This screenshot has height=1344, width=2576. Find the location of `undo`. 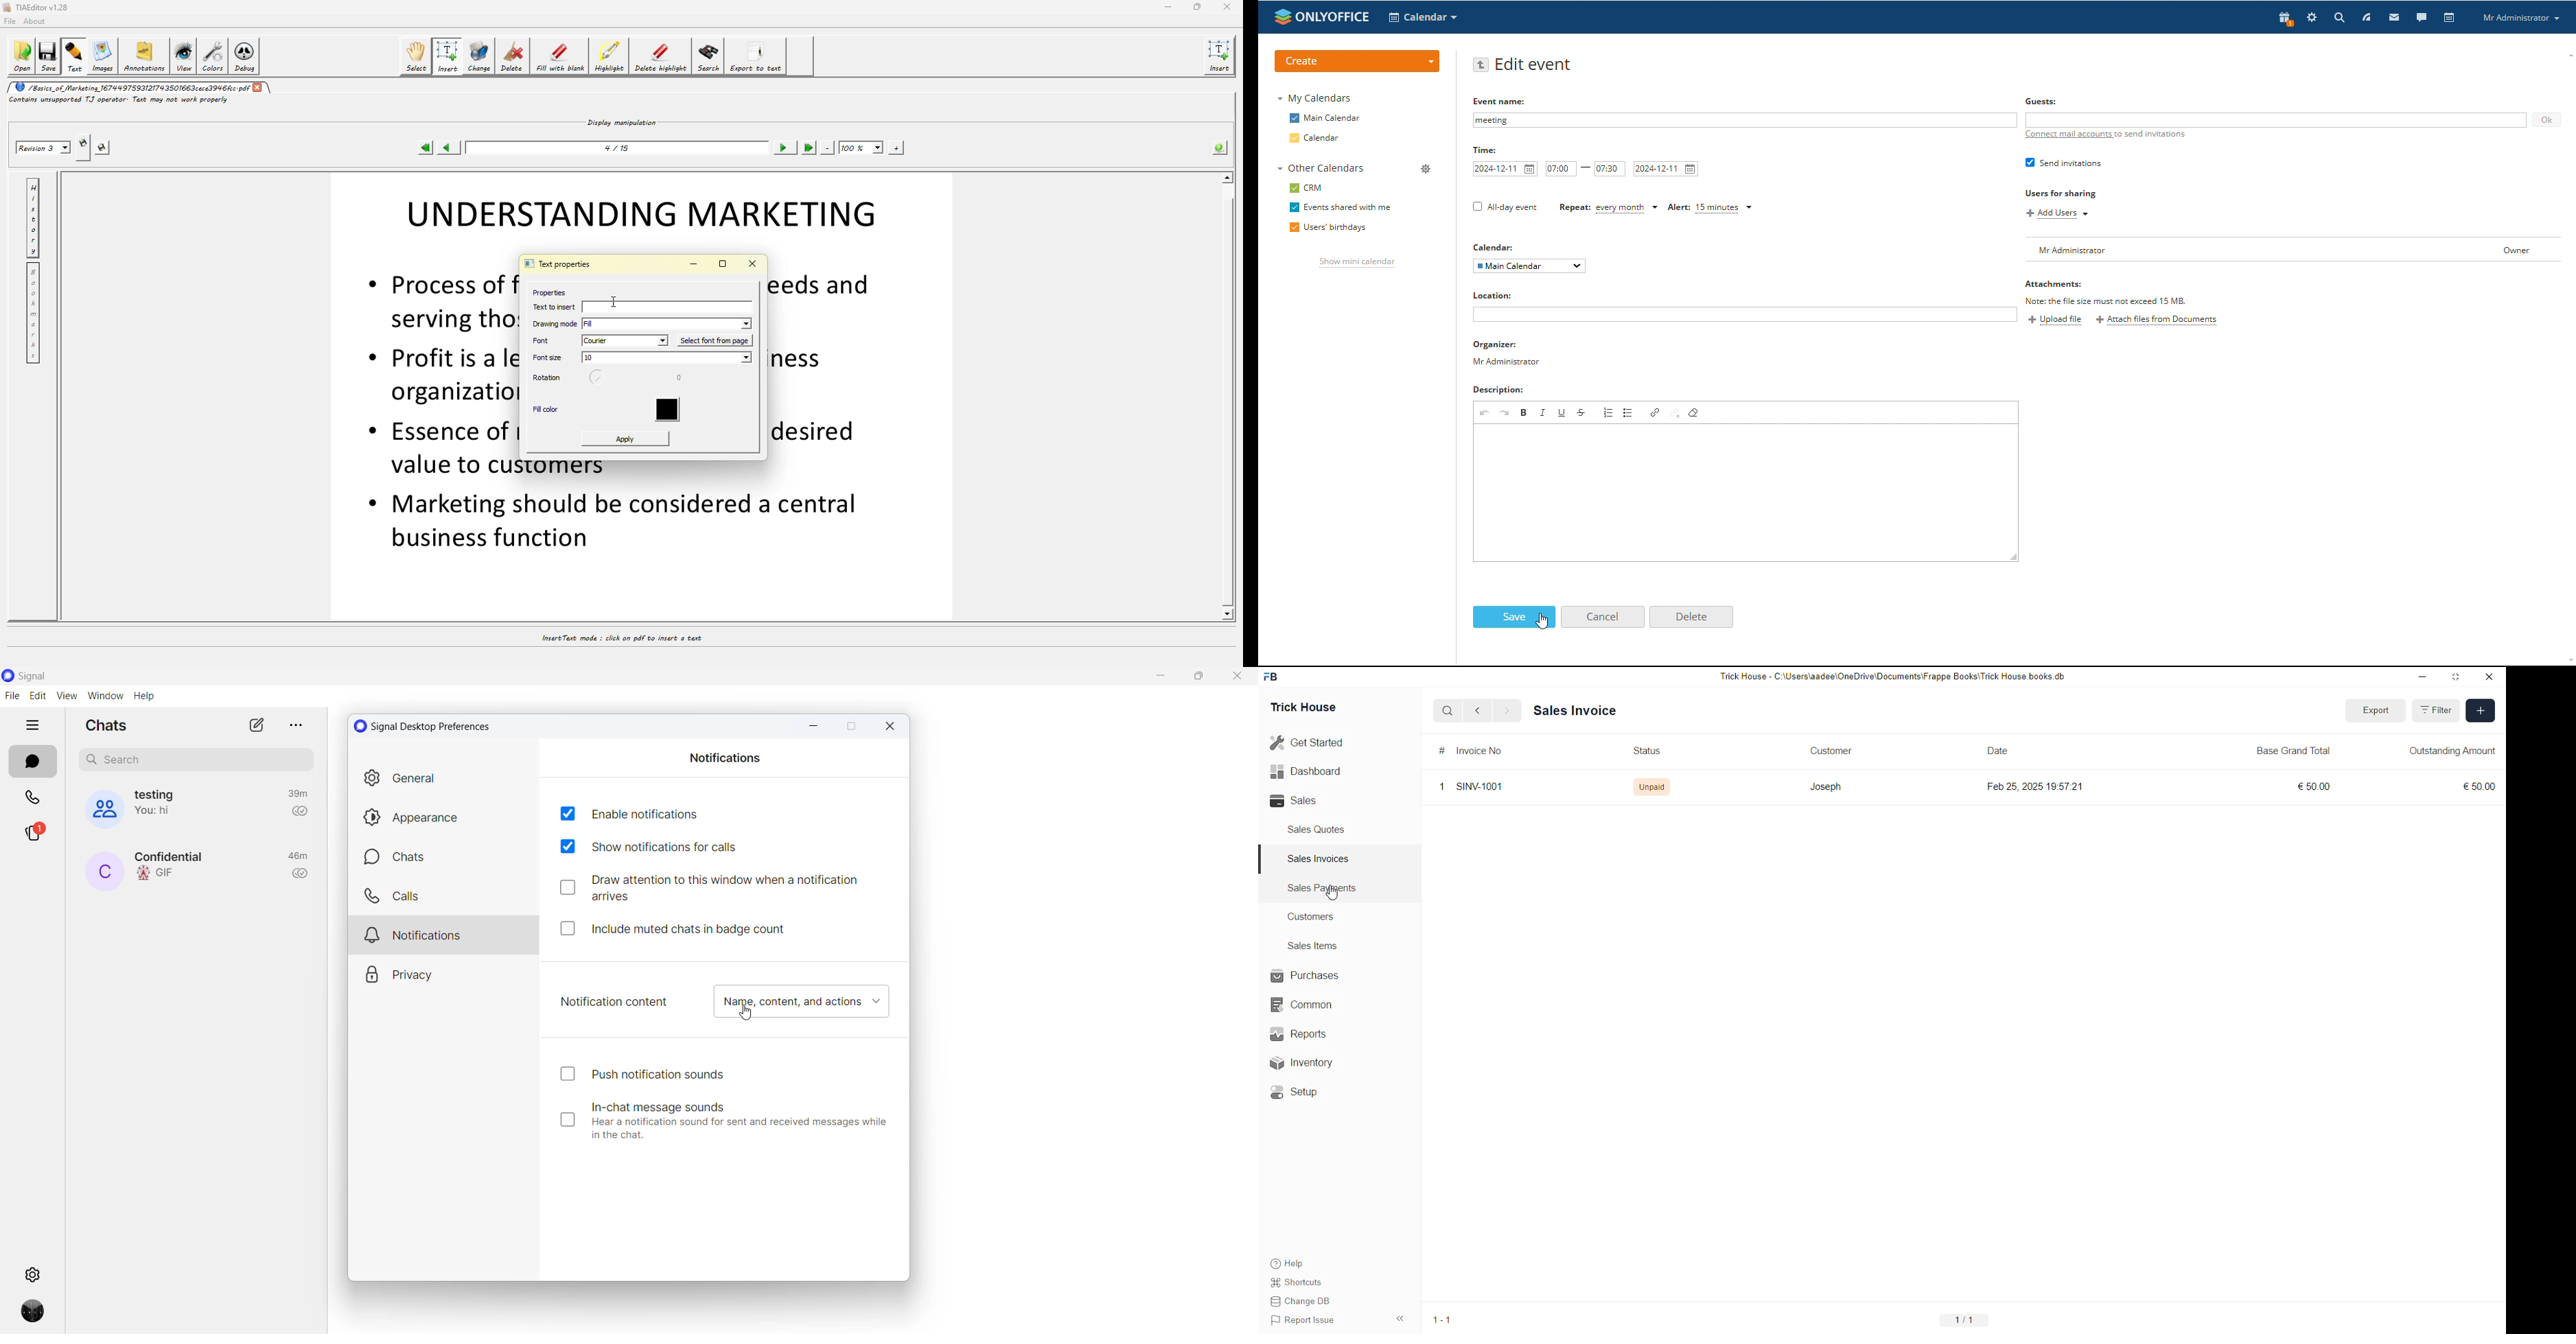

undo is located at coordinates (1485, 412).